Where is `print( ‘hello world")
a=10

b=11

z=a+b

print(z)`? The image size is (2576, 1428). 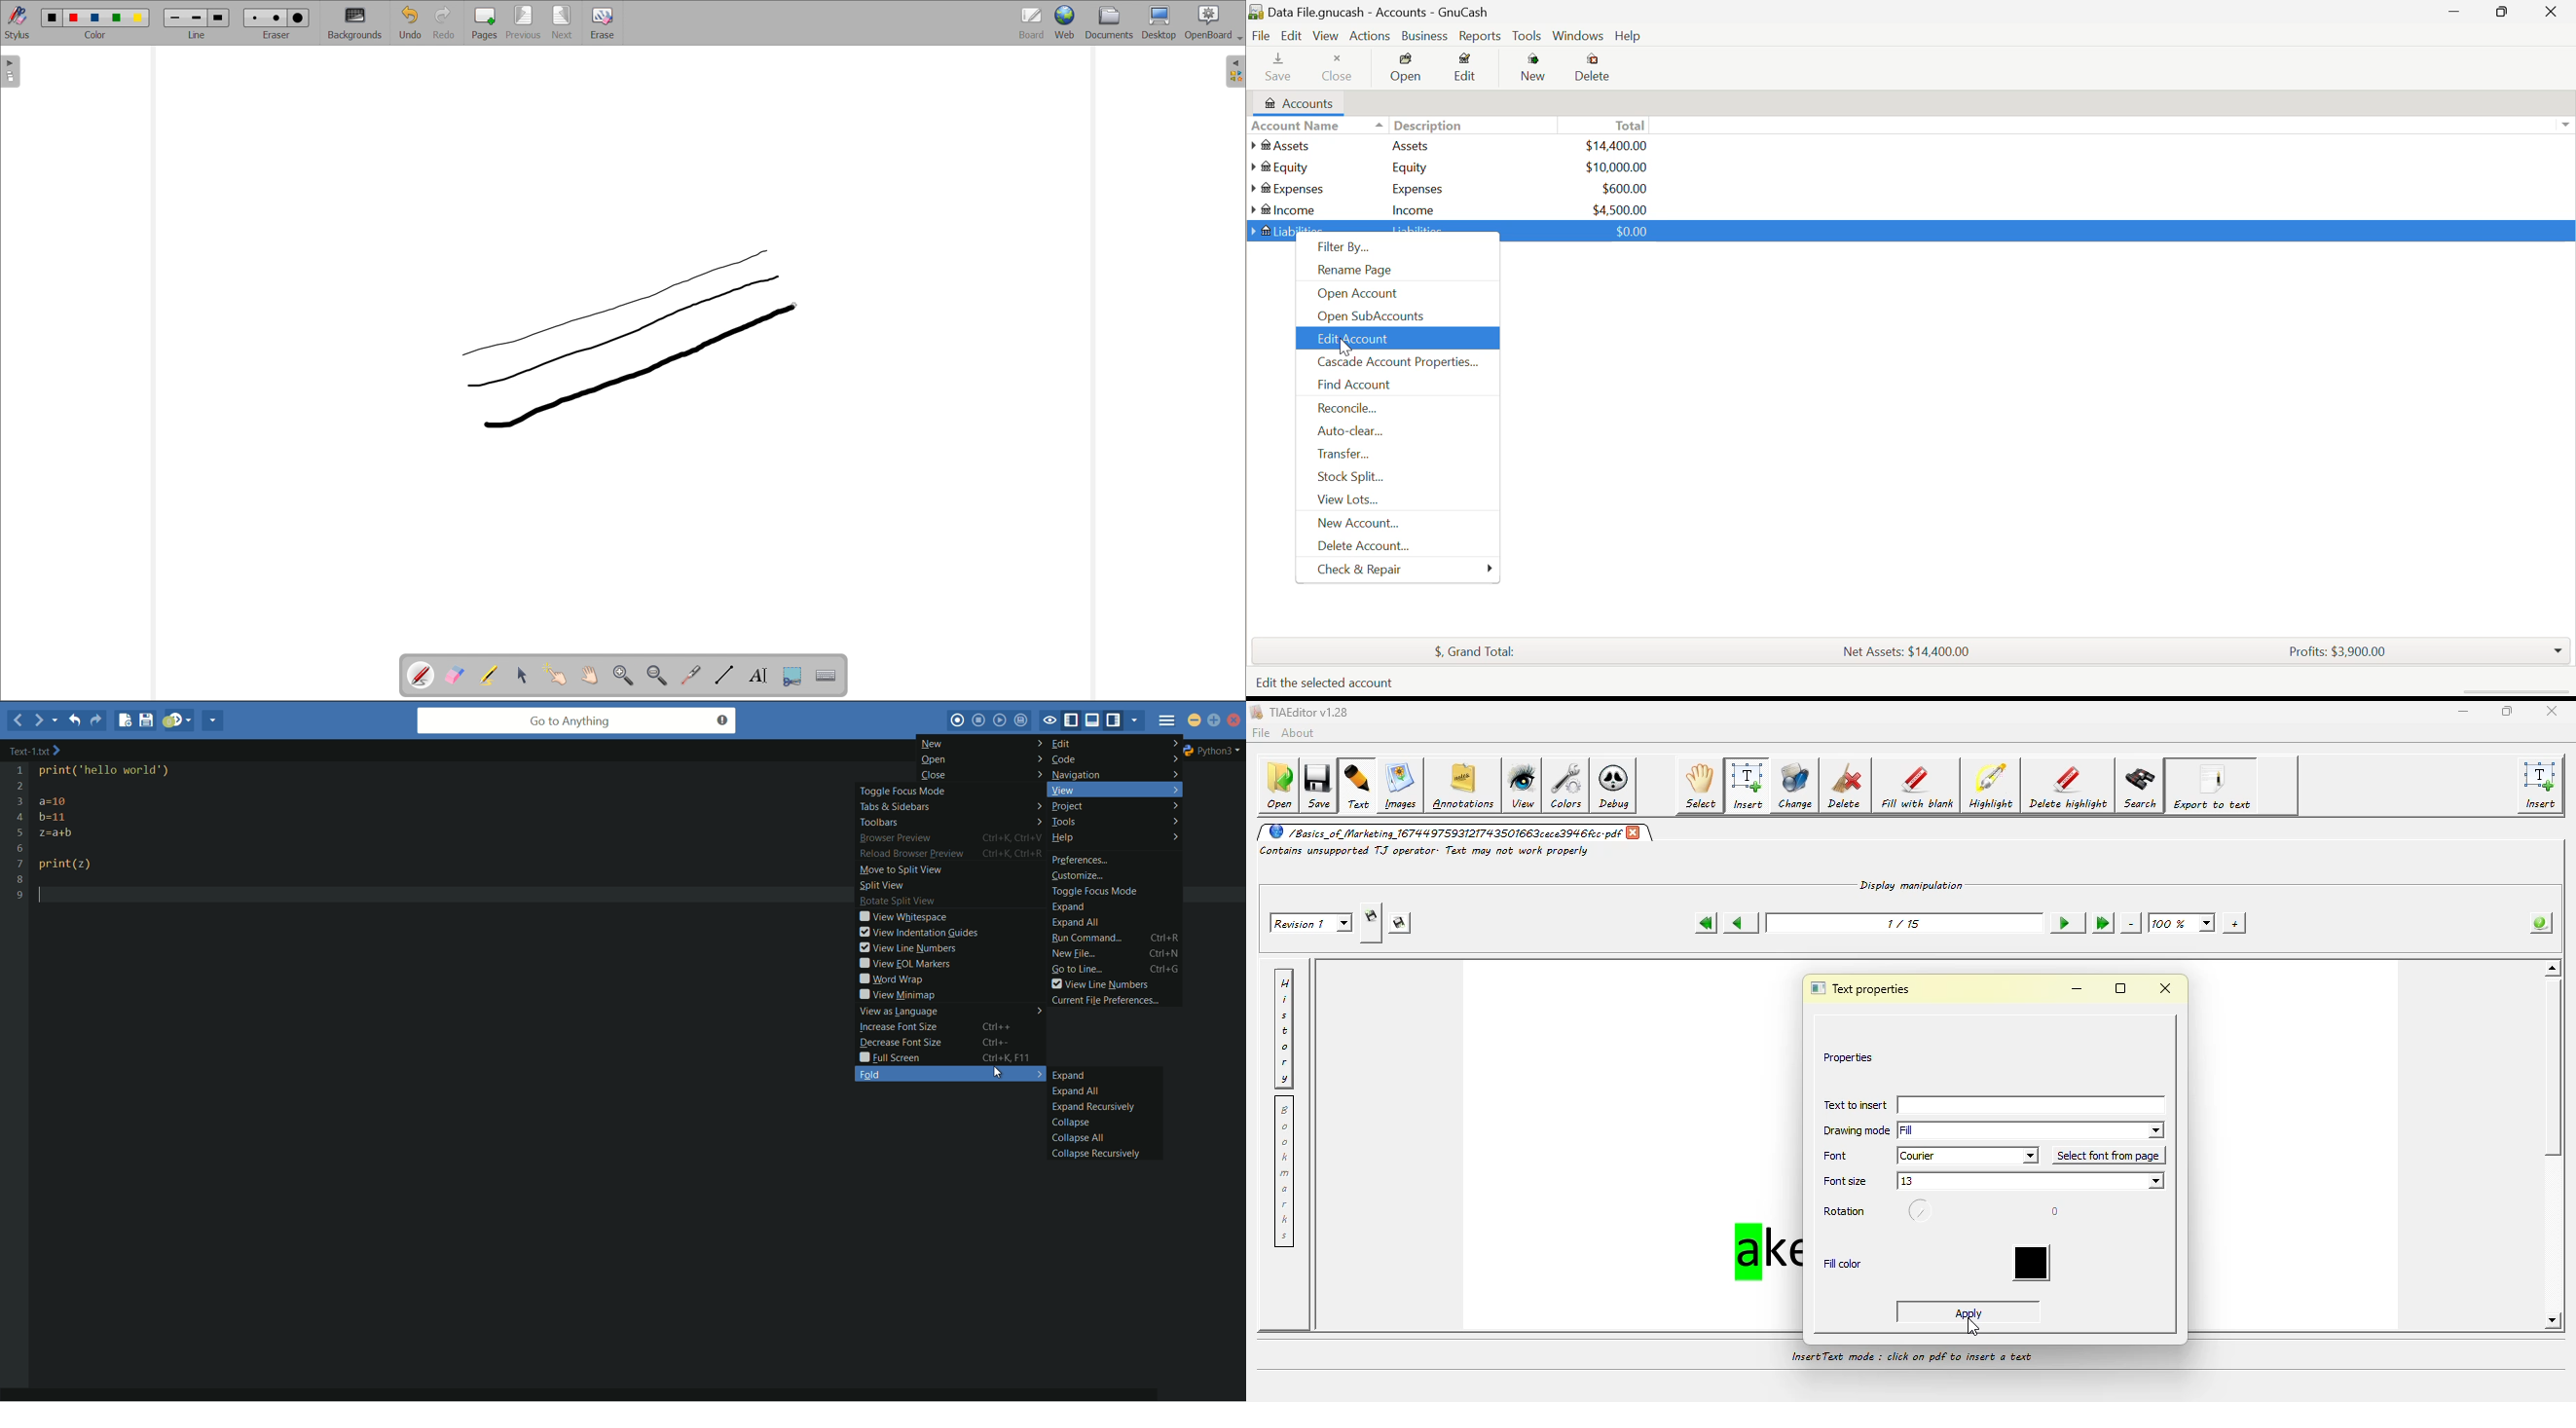
print( ‘hello world")
a=10

b=11

z=a+b

print(z) is located at coordinates (127, 820).